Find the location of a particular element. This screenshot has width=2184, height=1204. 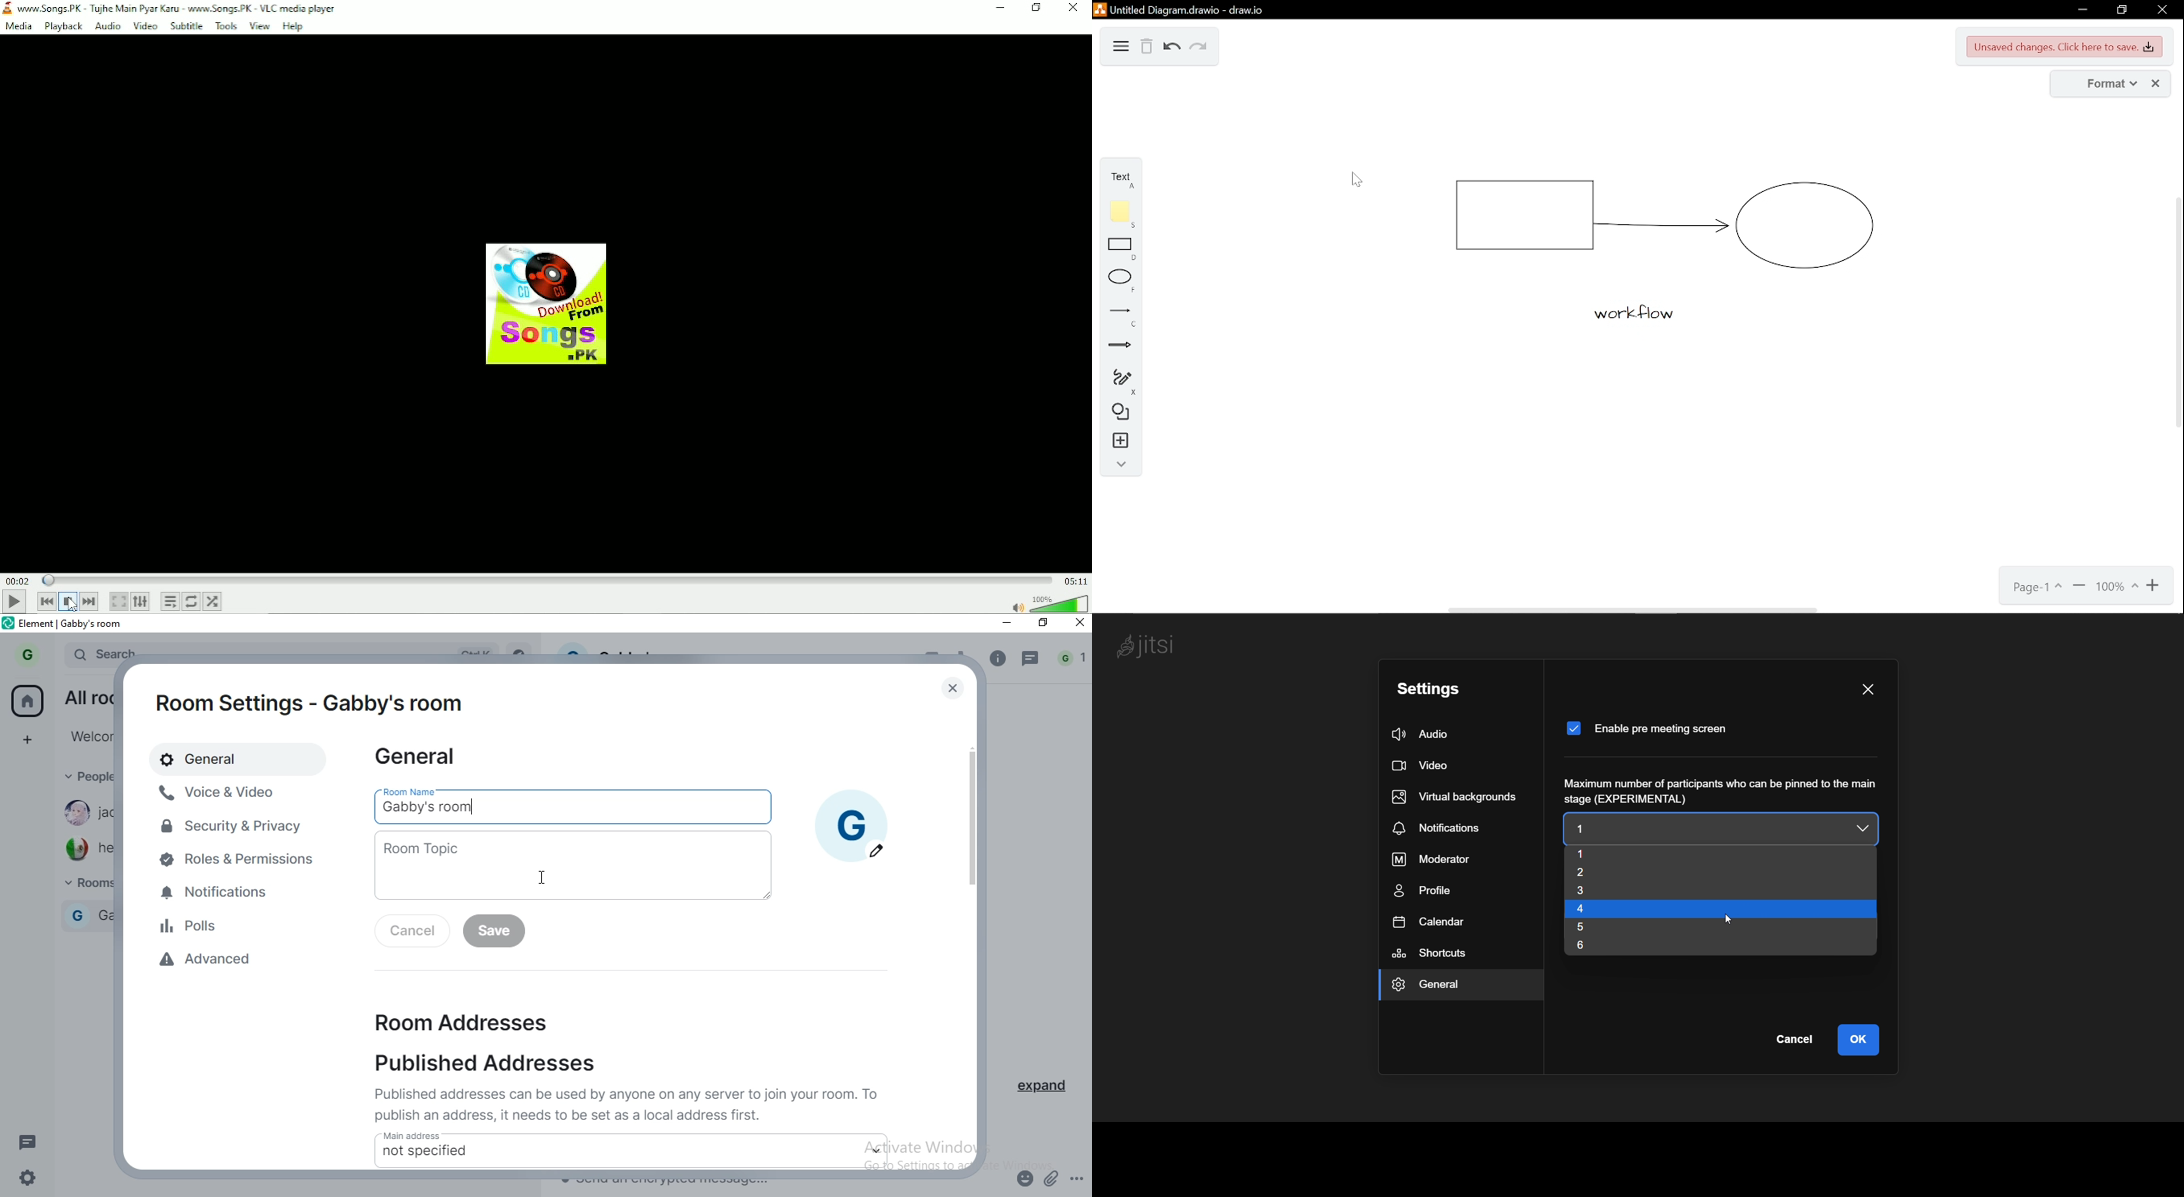

shortcuts is located at coordinates (1436, 954).